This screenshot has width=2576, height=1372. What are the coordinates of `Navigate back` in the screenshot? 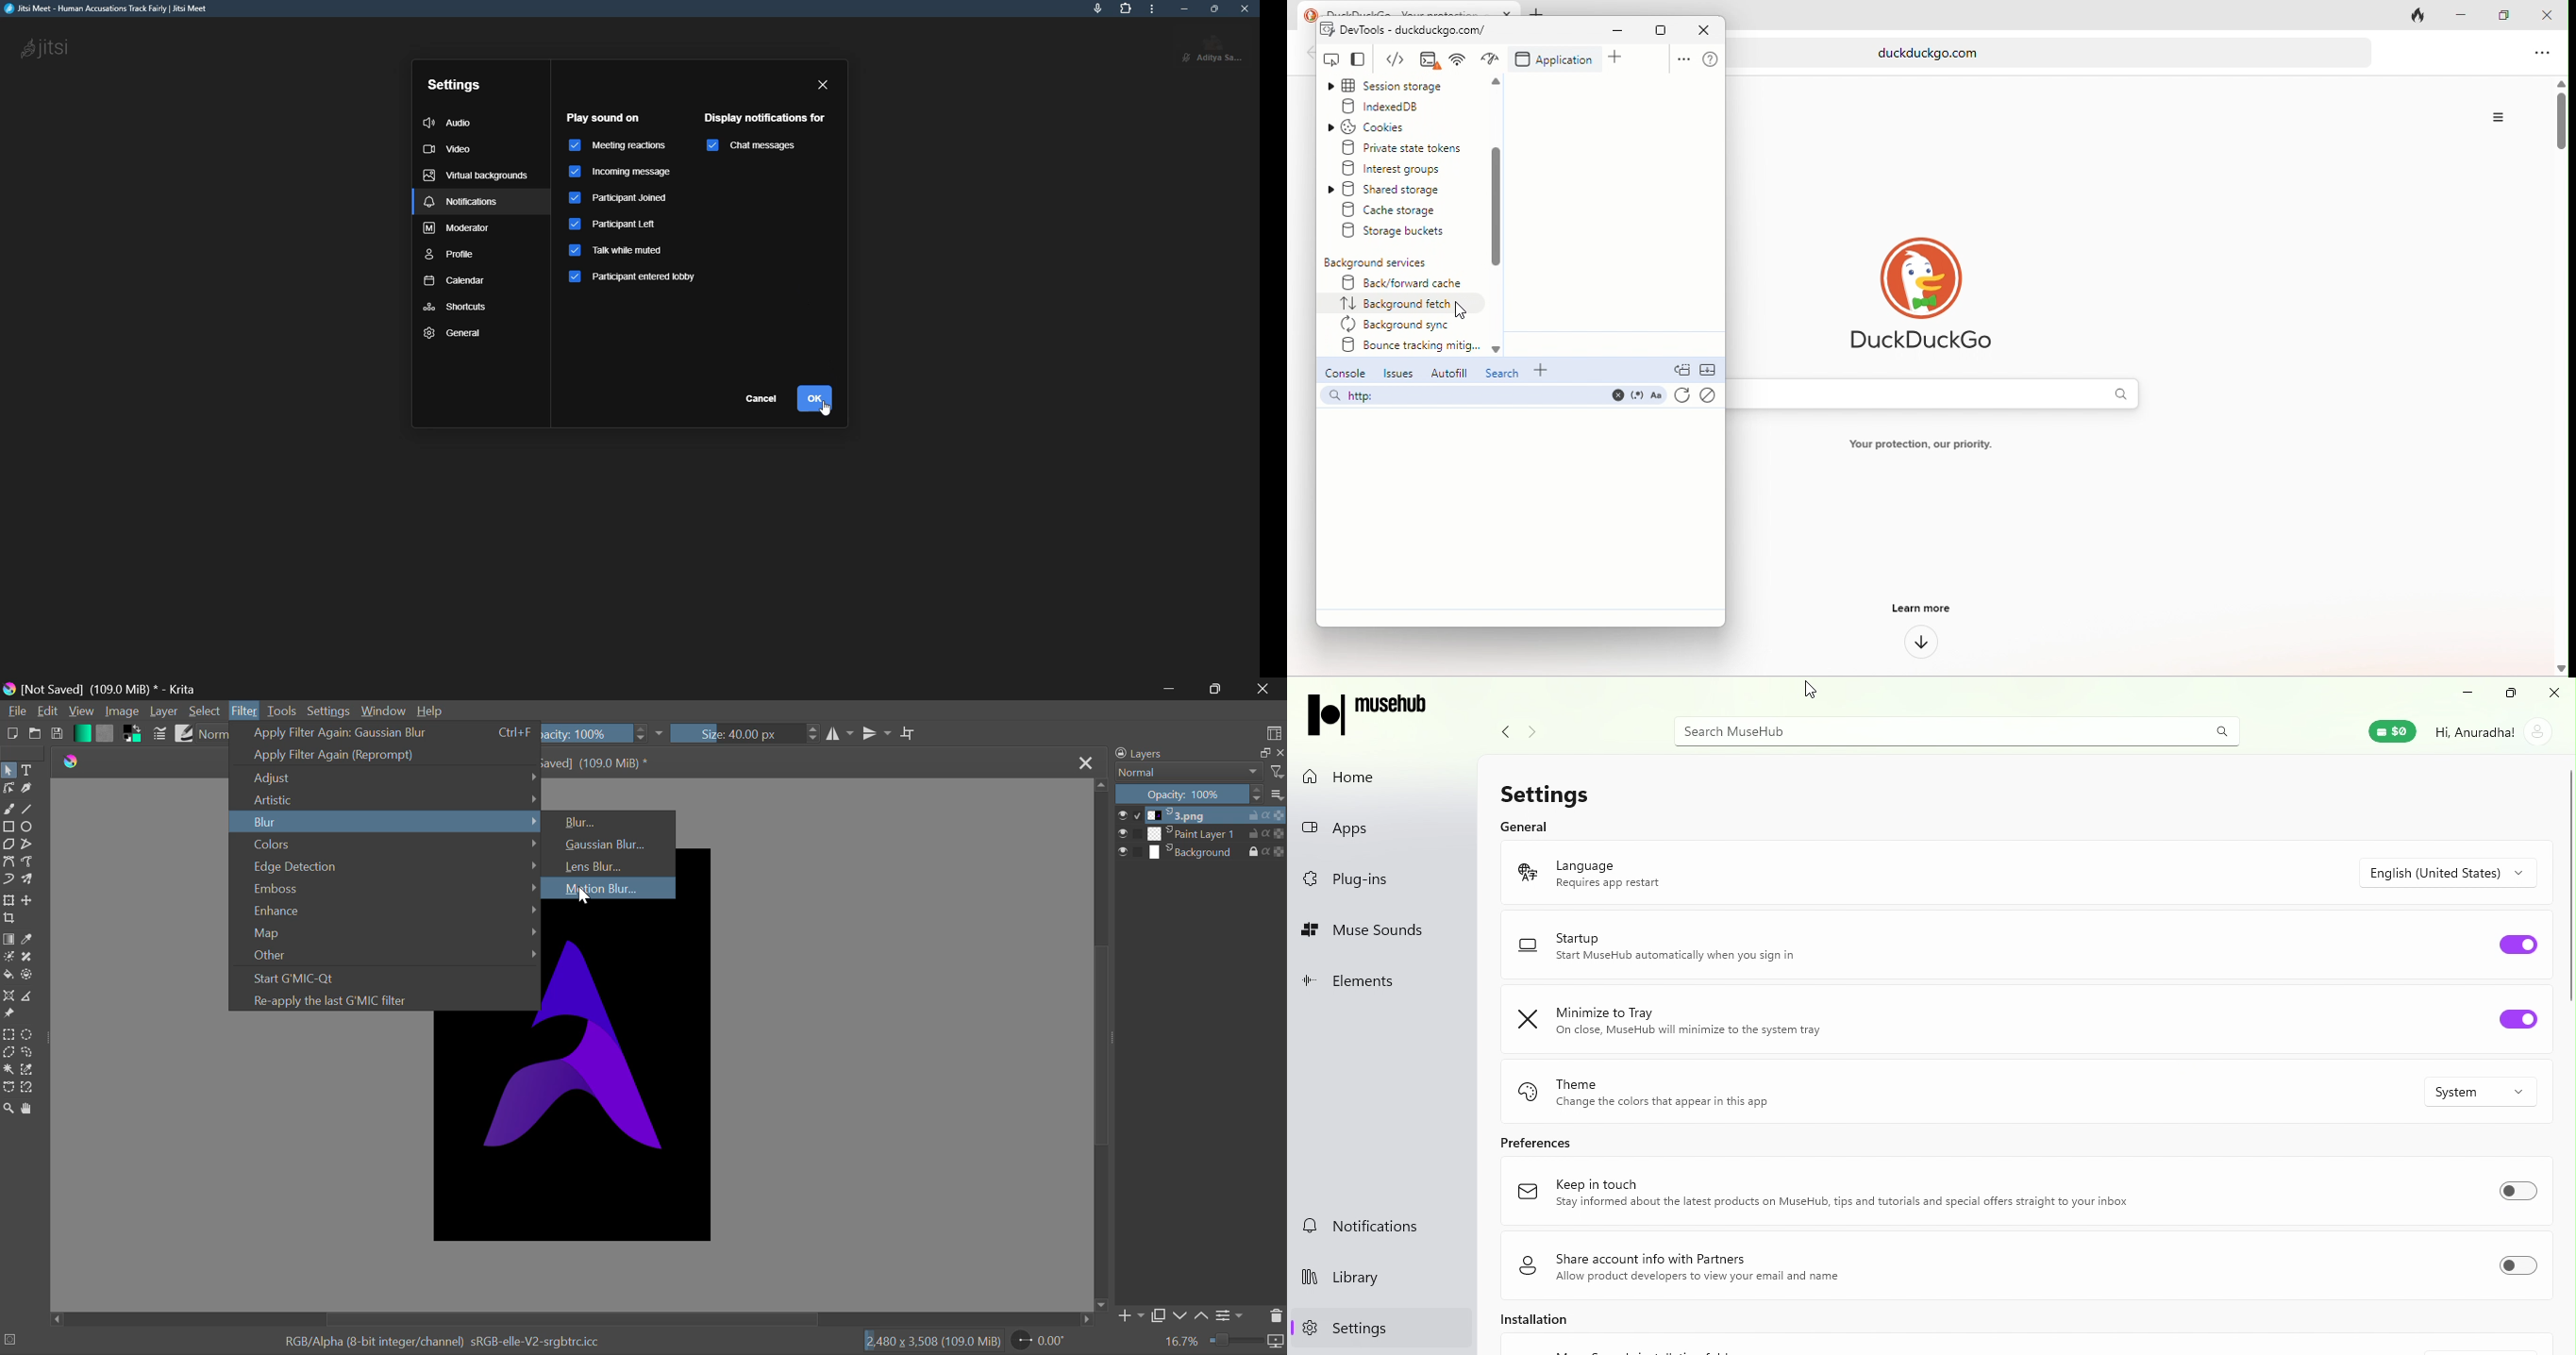 It's located at (1508, 731).